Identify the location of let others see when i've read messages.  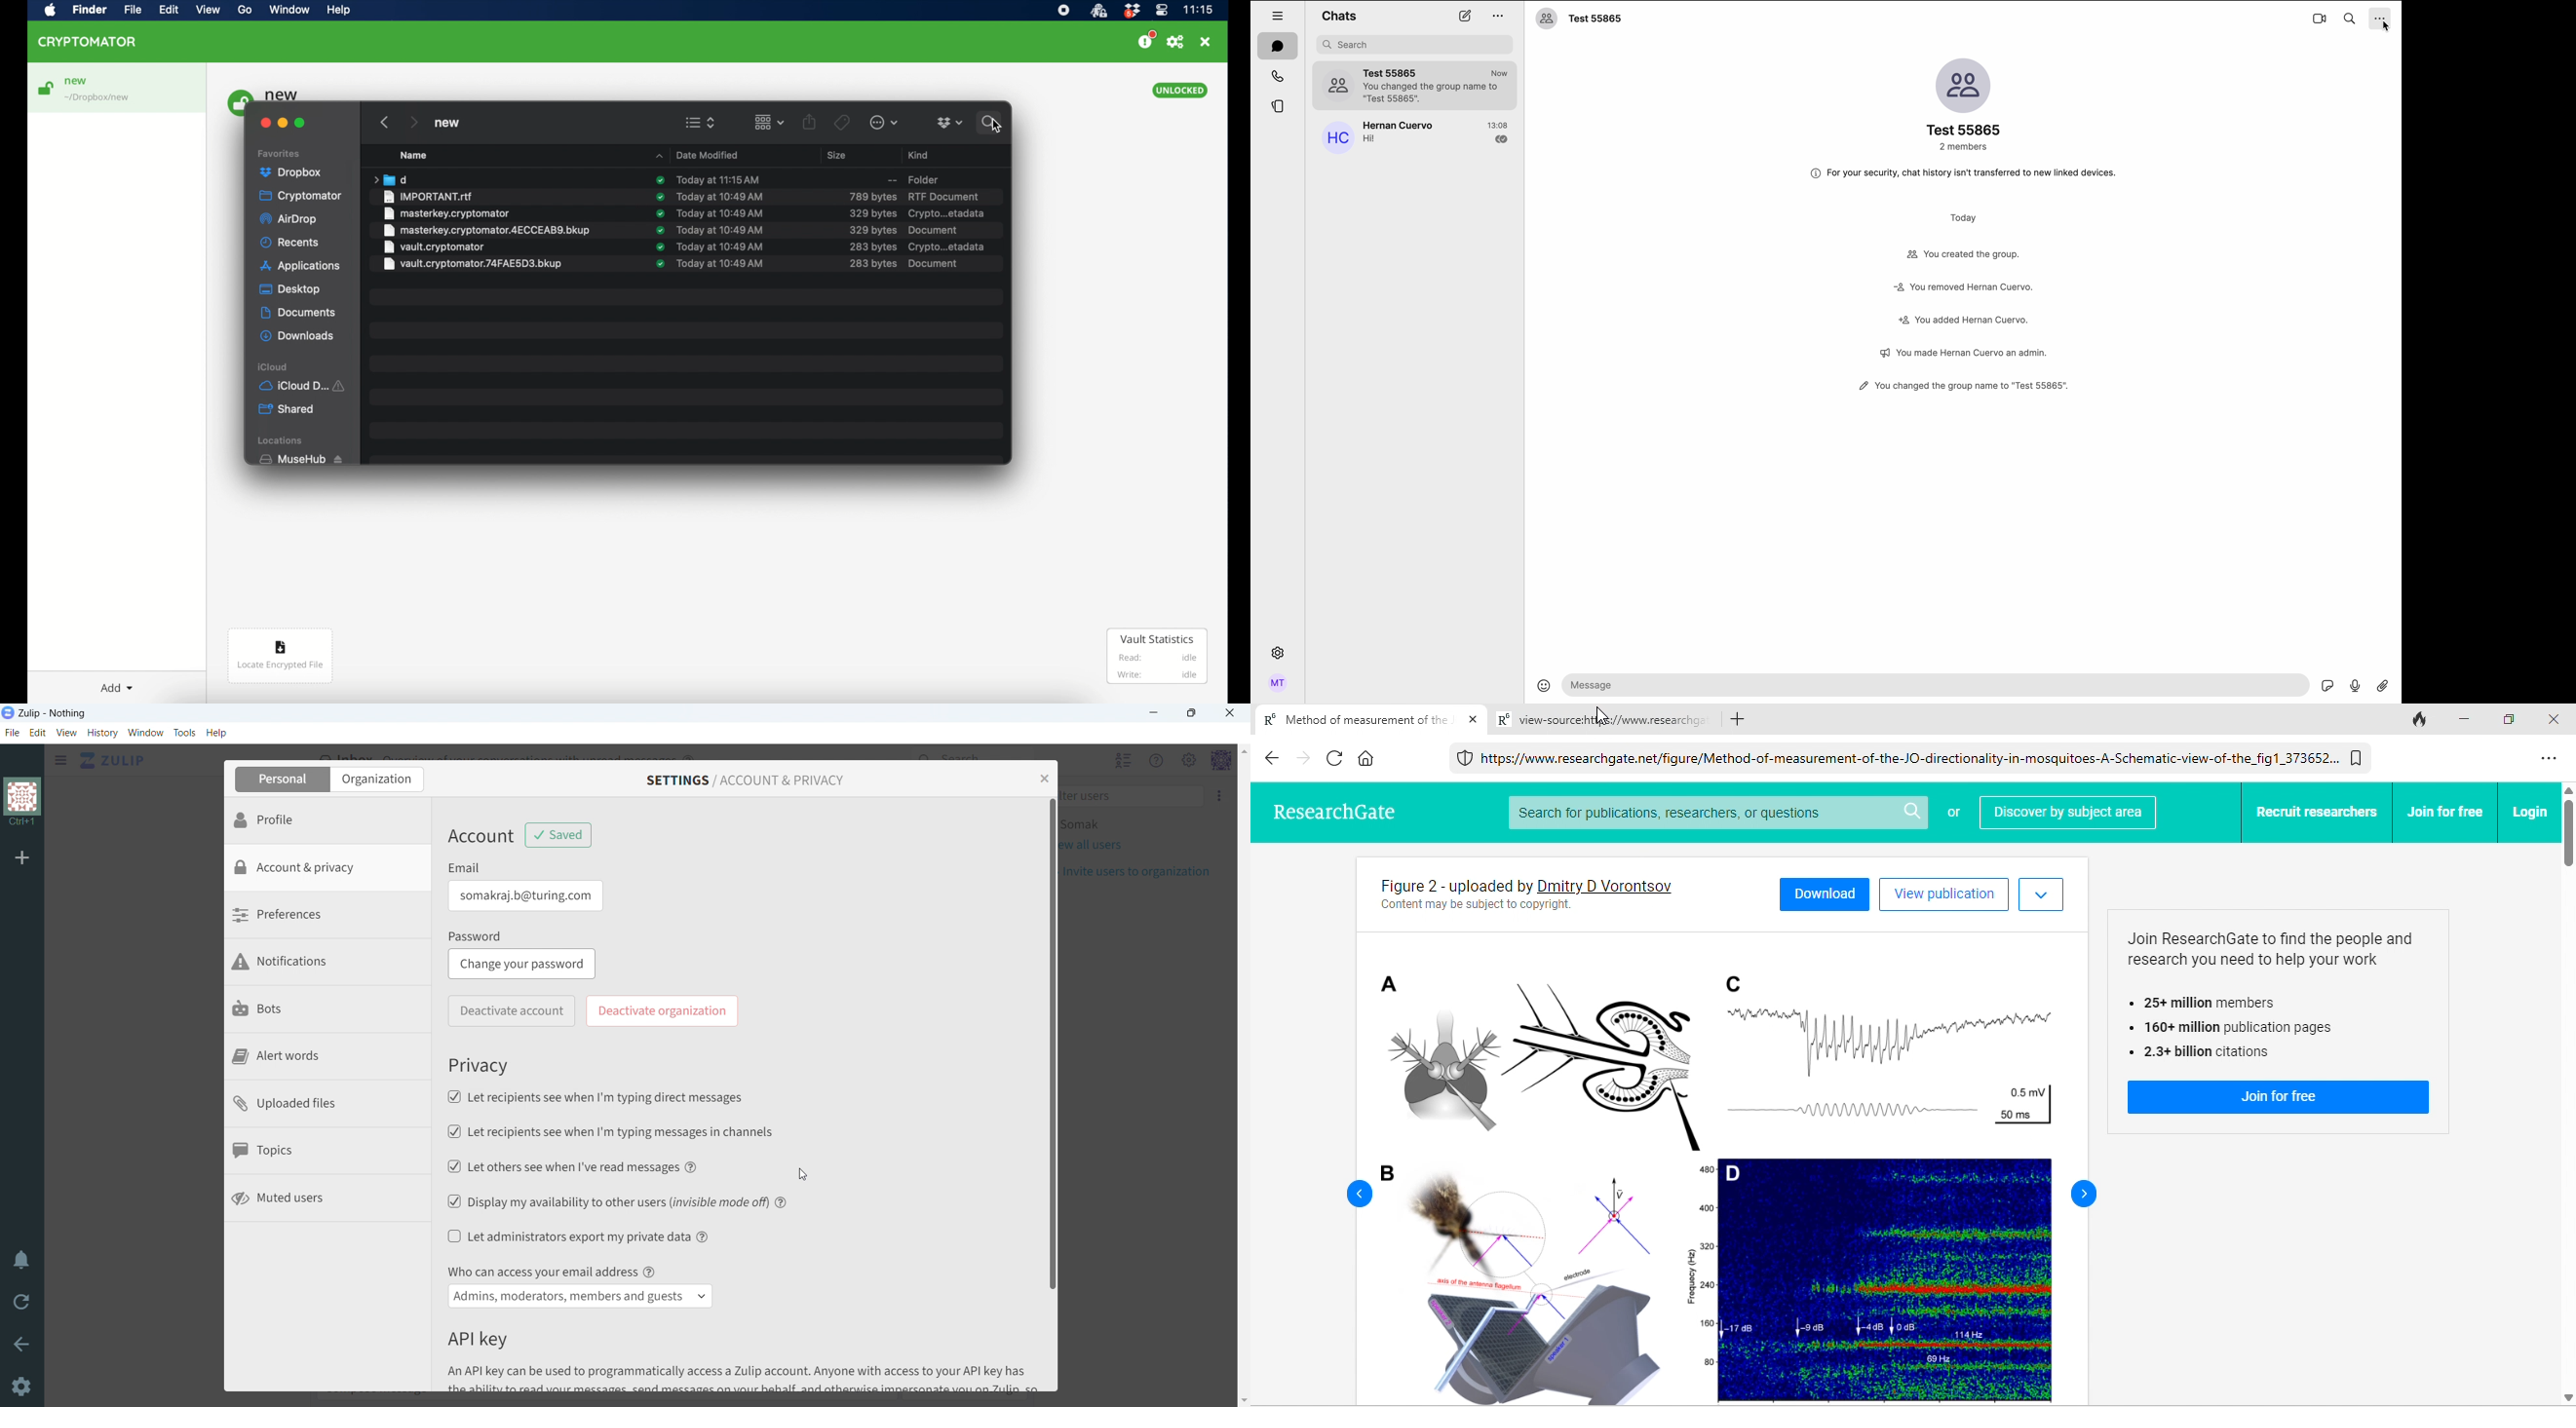
(562, 1166).